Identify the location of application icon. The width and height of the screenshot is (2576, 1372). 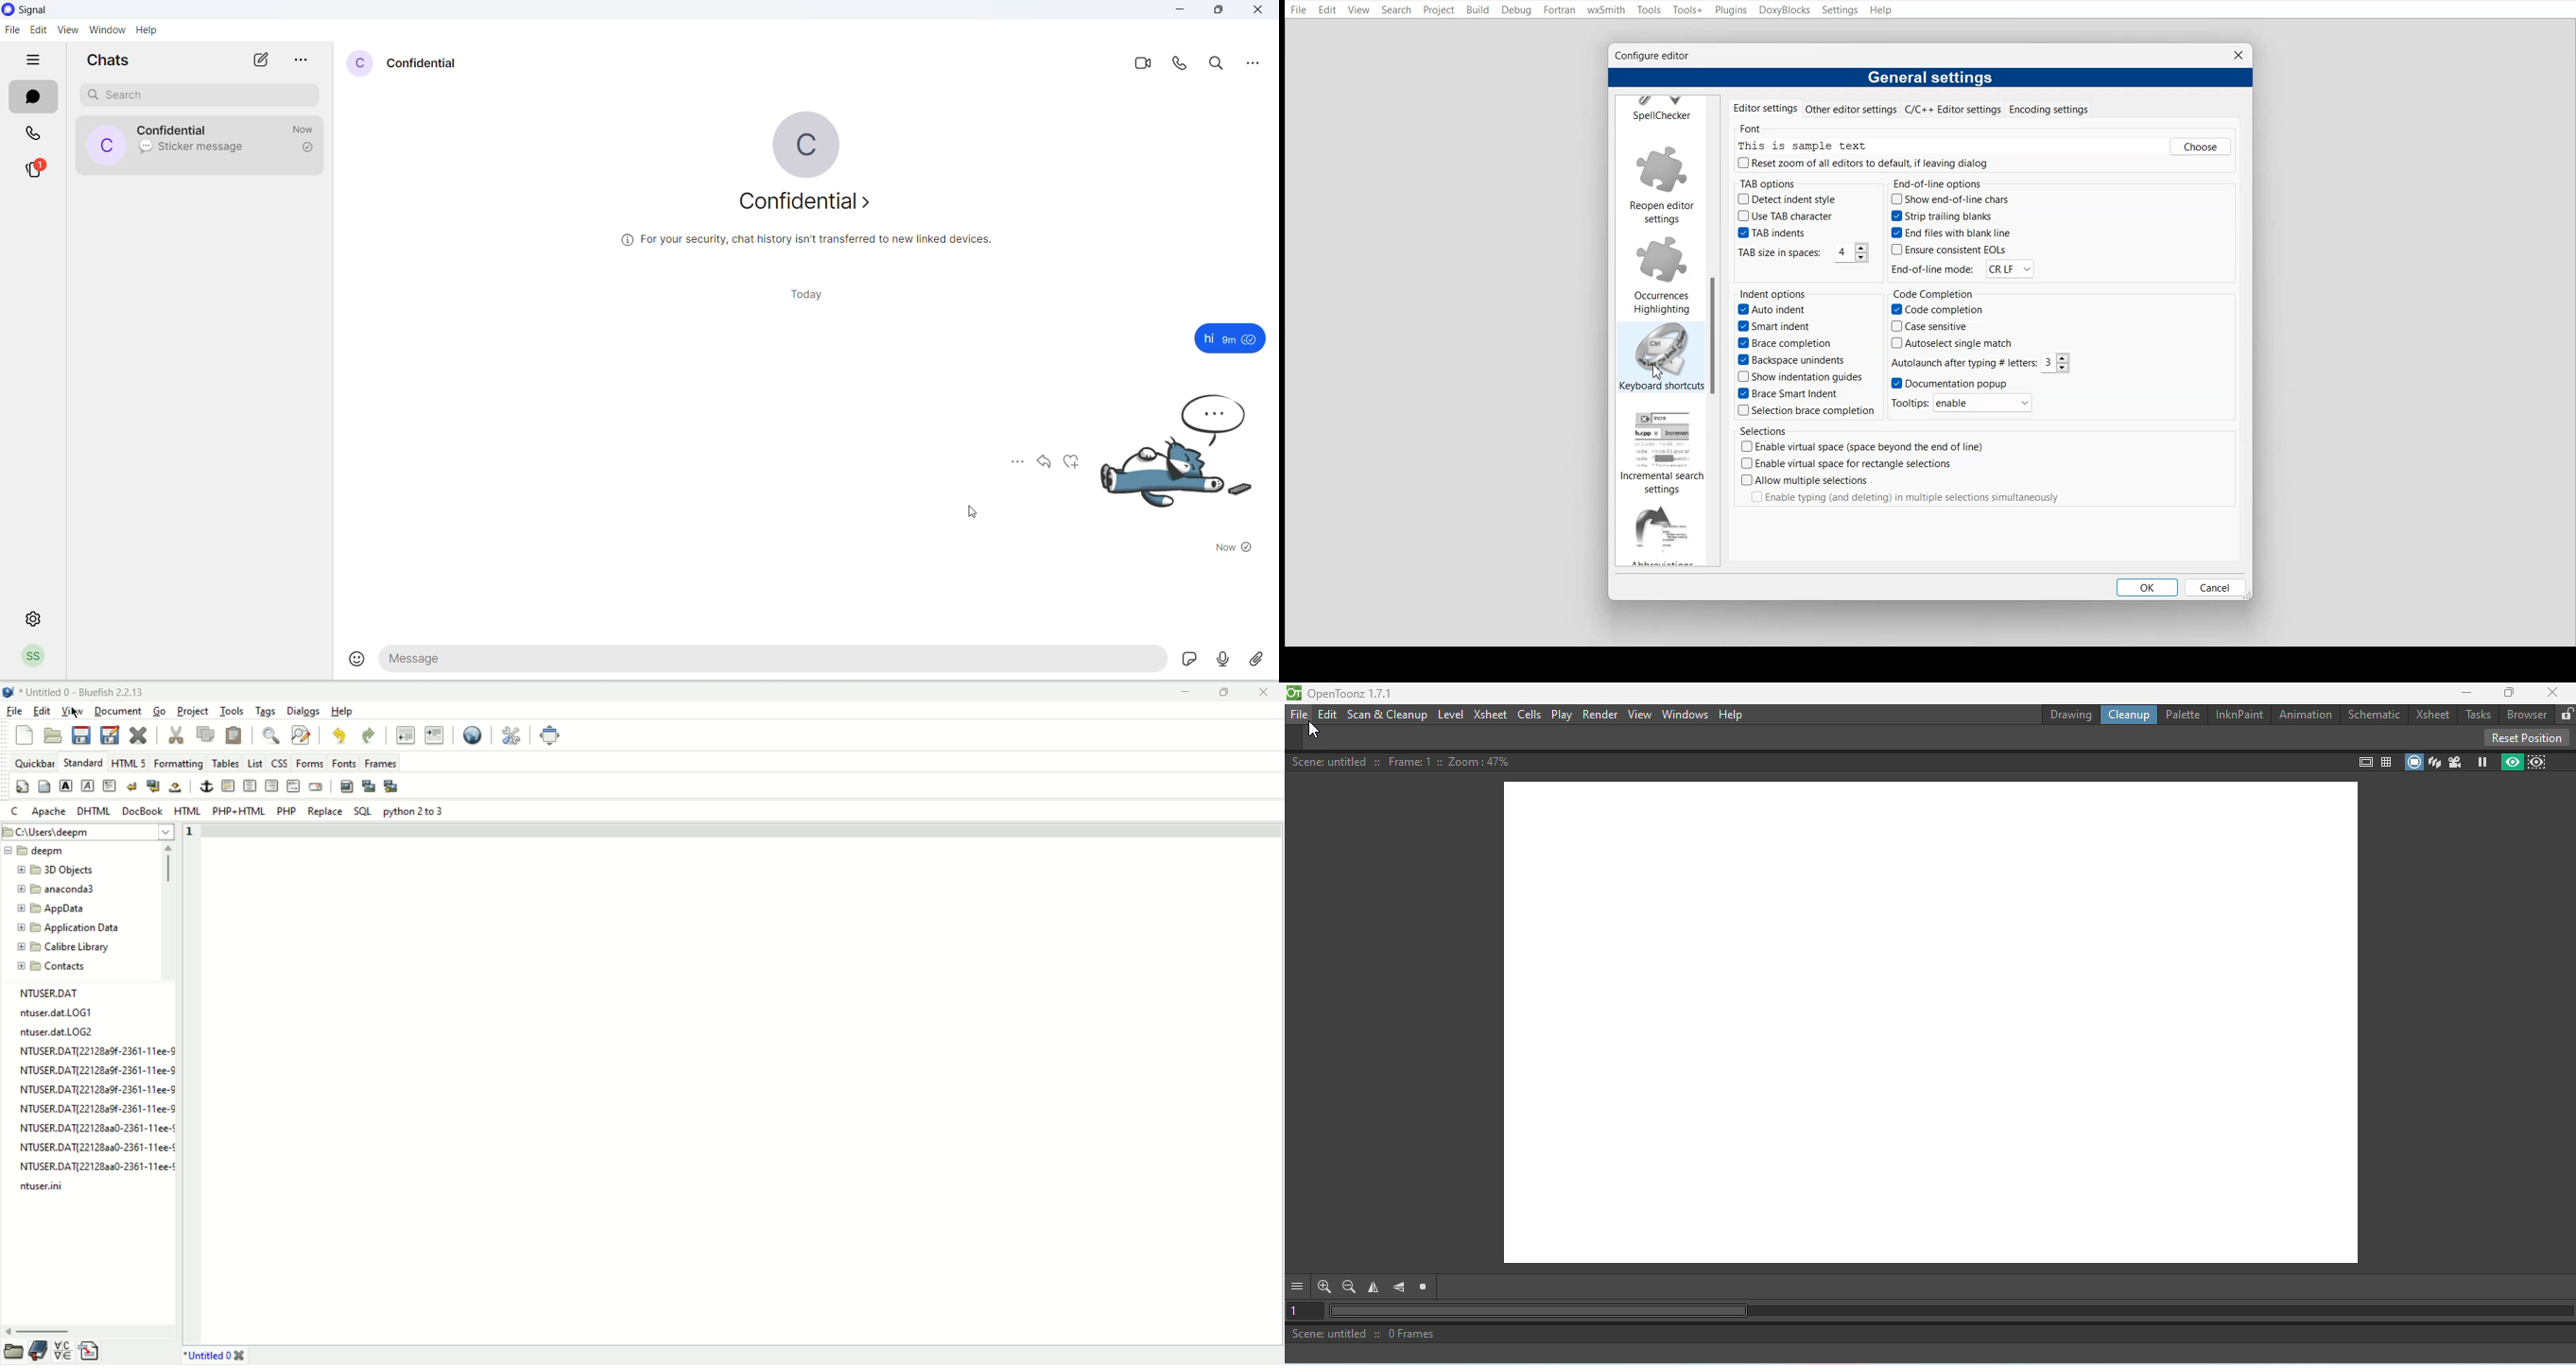
(11, 693).